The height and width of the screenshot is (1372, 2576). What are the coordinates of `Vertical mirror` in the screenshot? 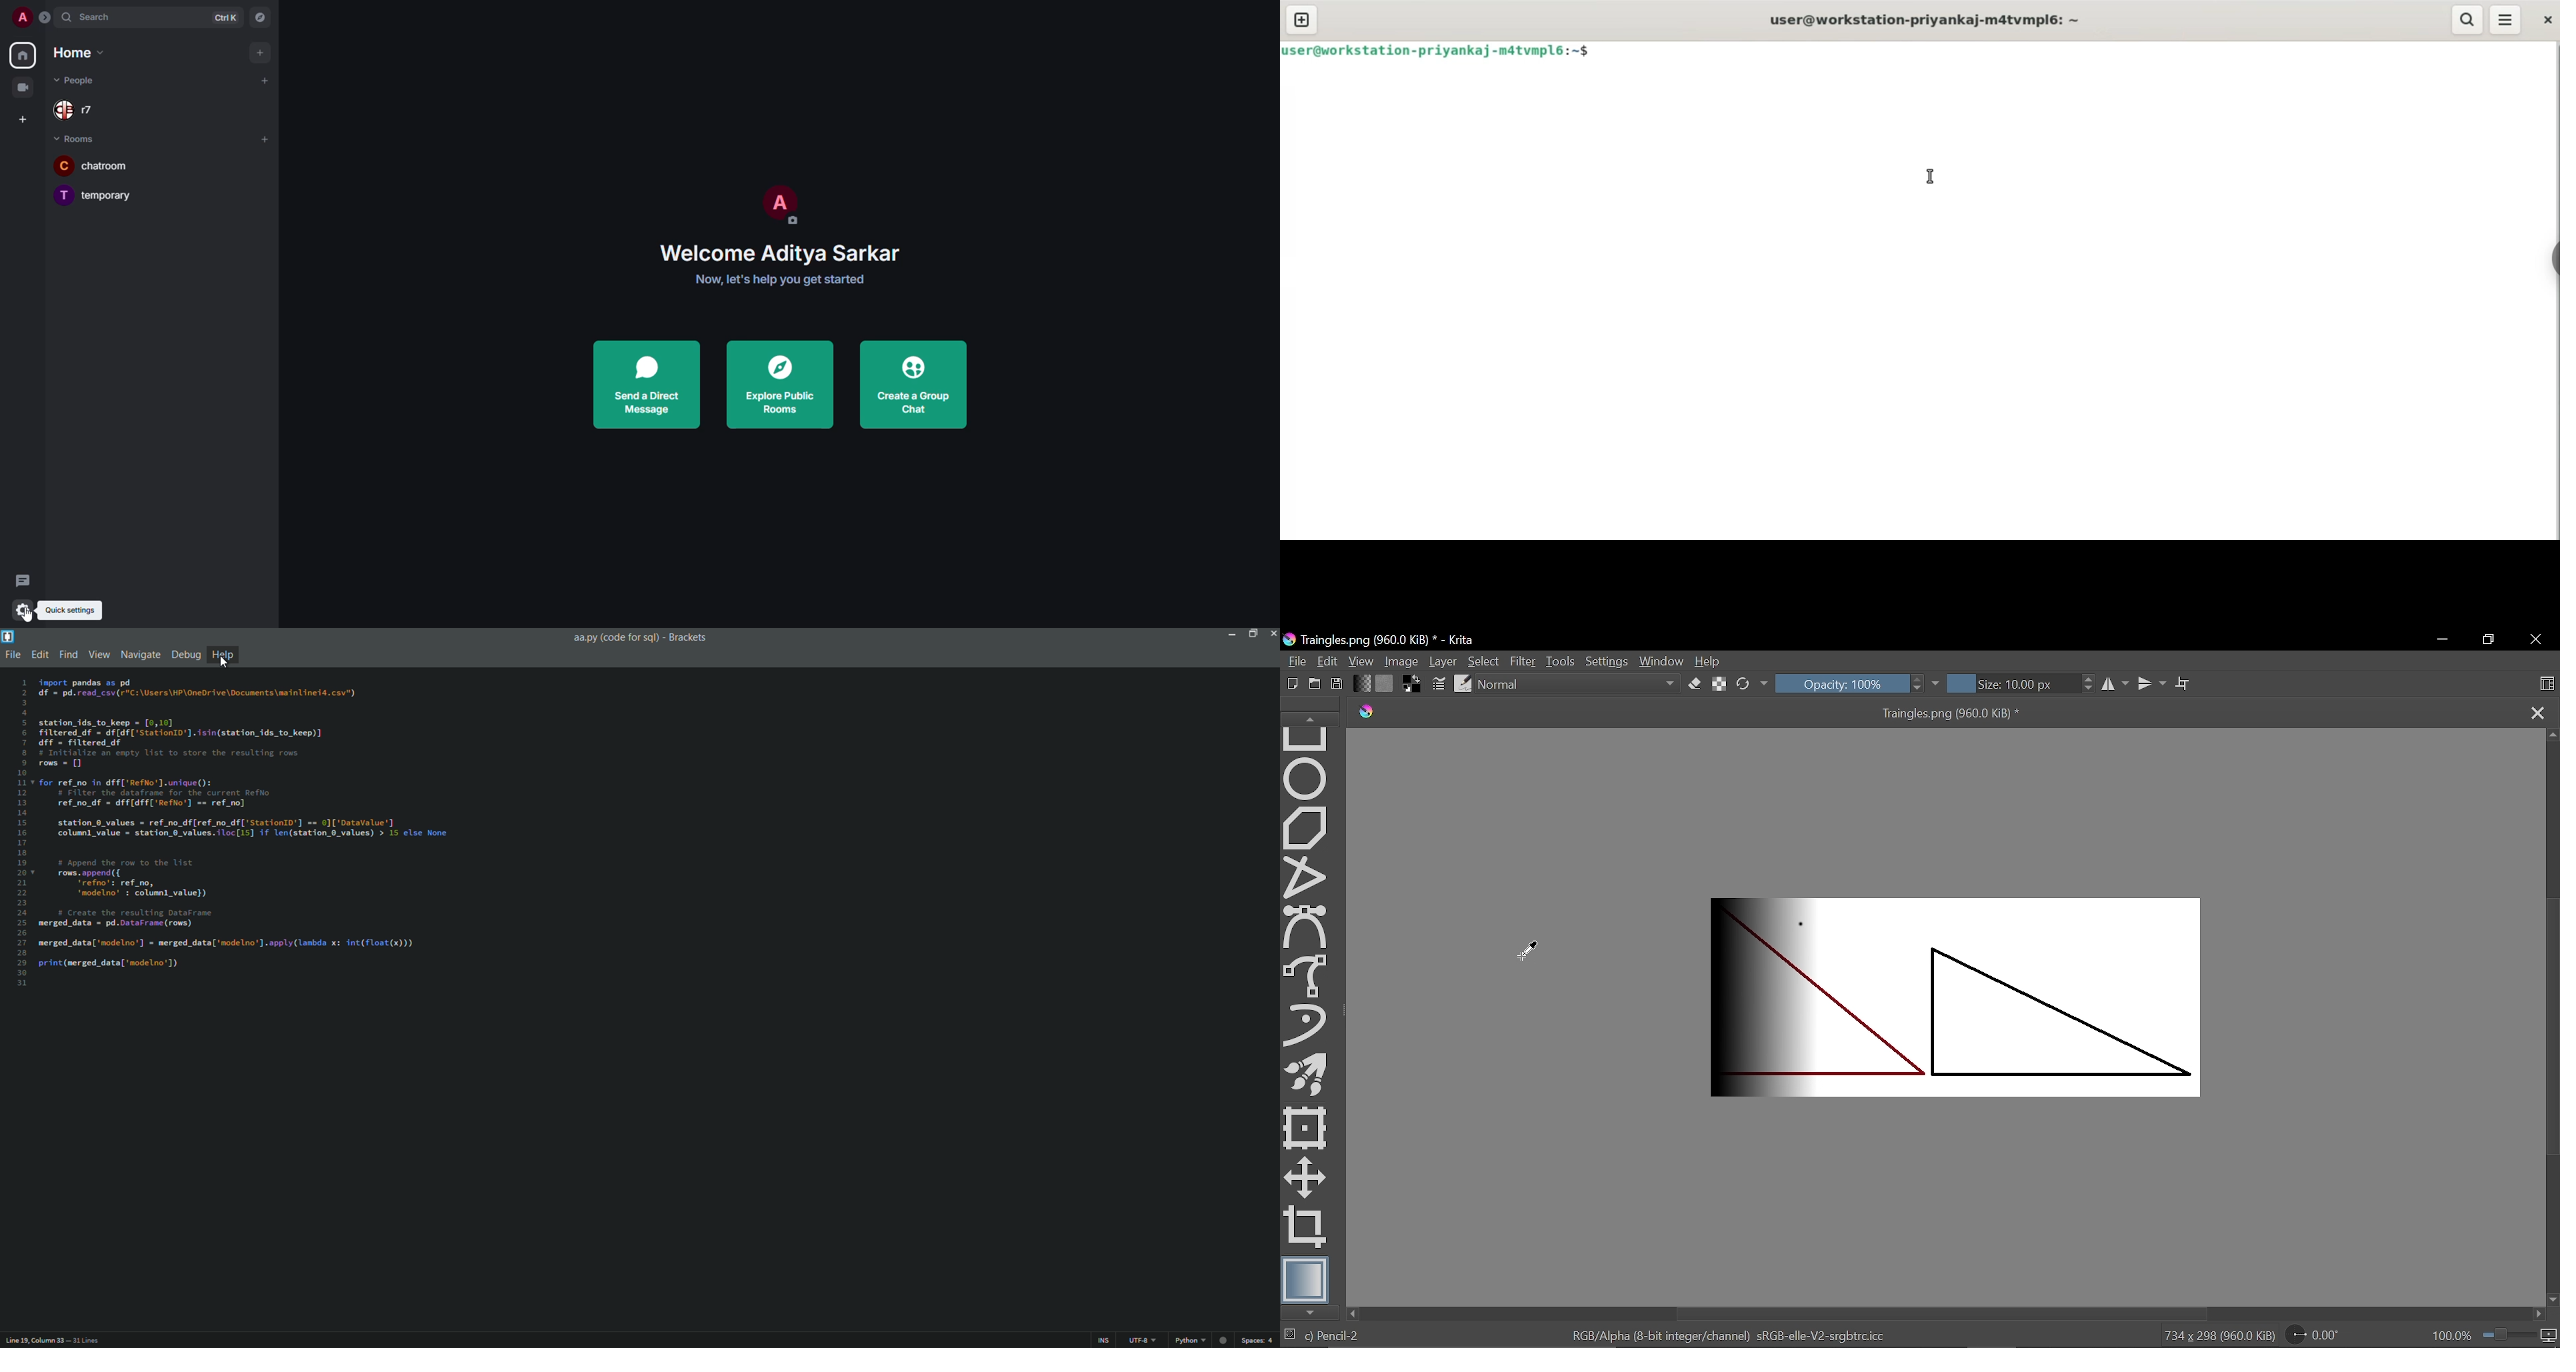 It's located at (2152, 686).